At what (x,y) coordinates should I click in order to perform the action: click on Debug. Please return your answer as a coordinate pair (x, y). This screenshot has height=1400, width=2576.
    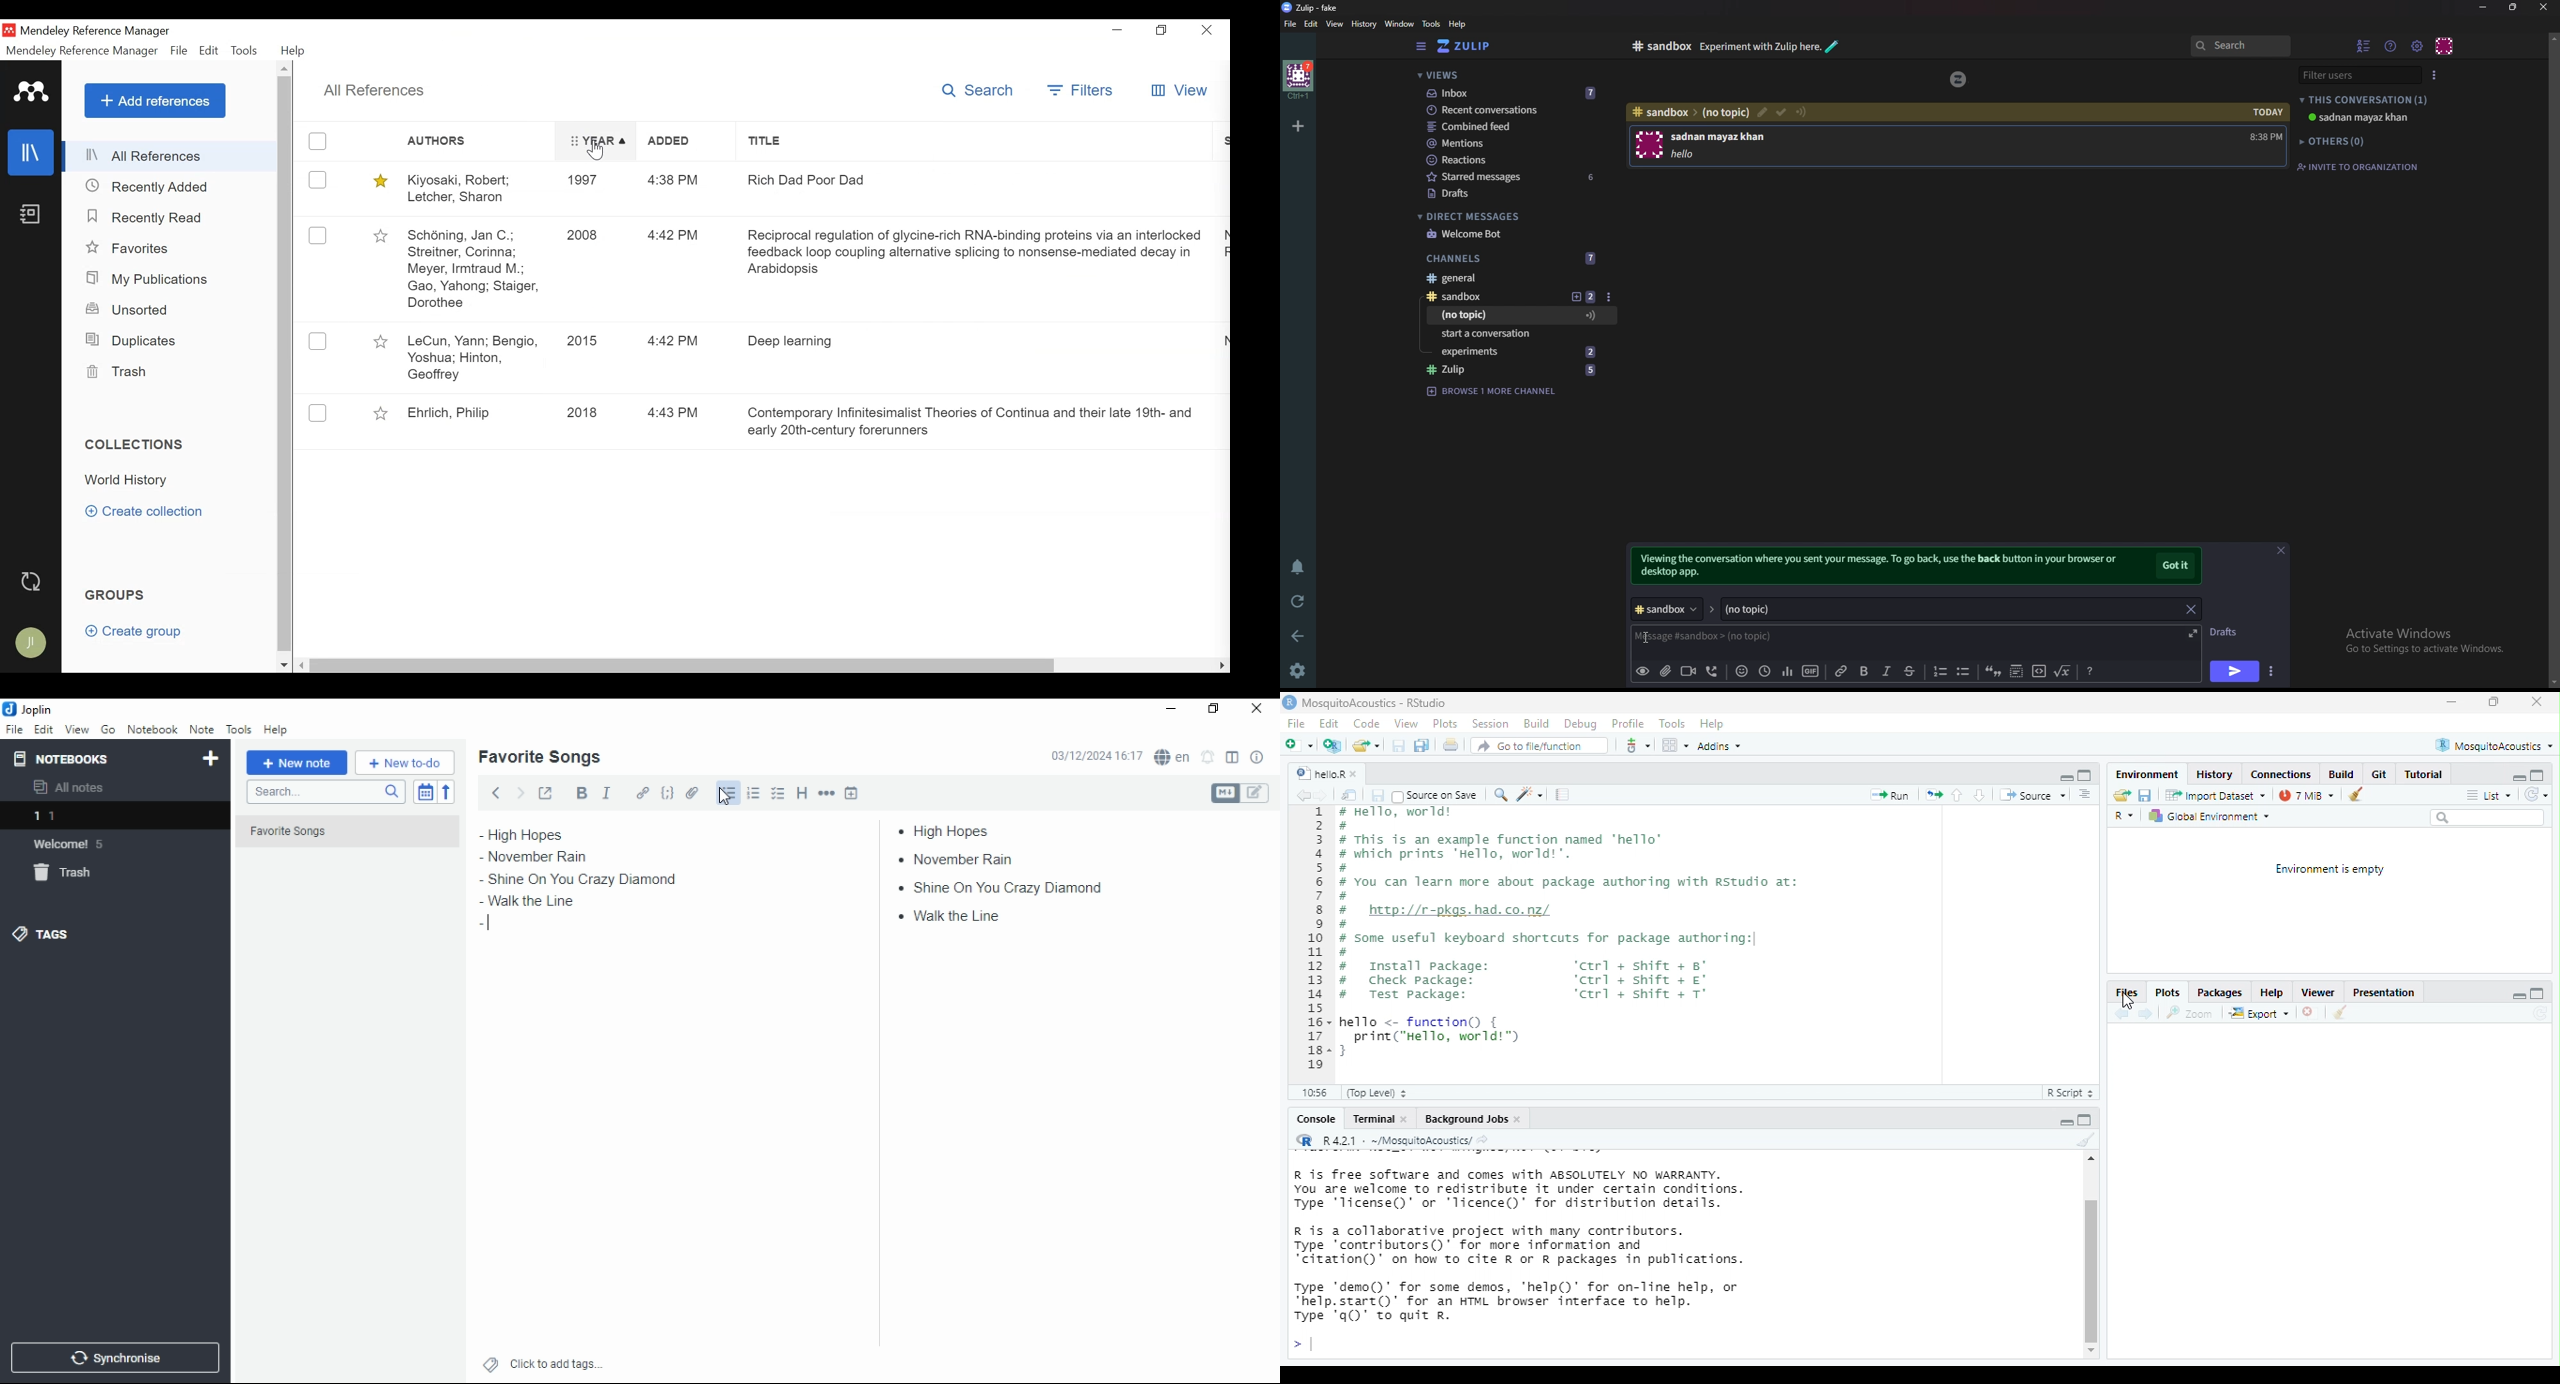
    Looking at the image, I should click on (1581, 723).